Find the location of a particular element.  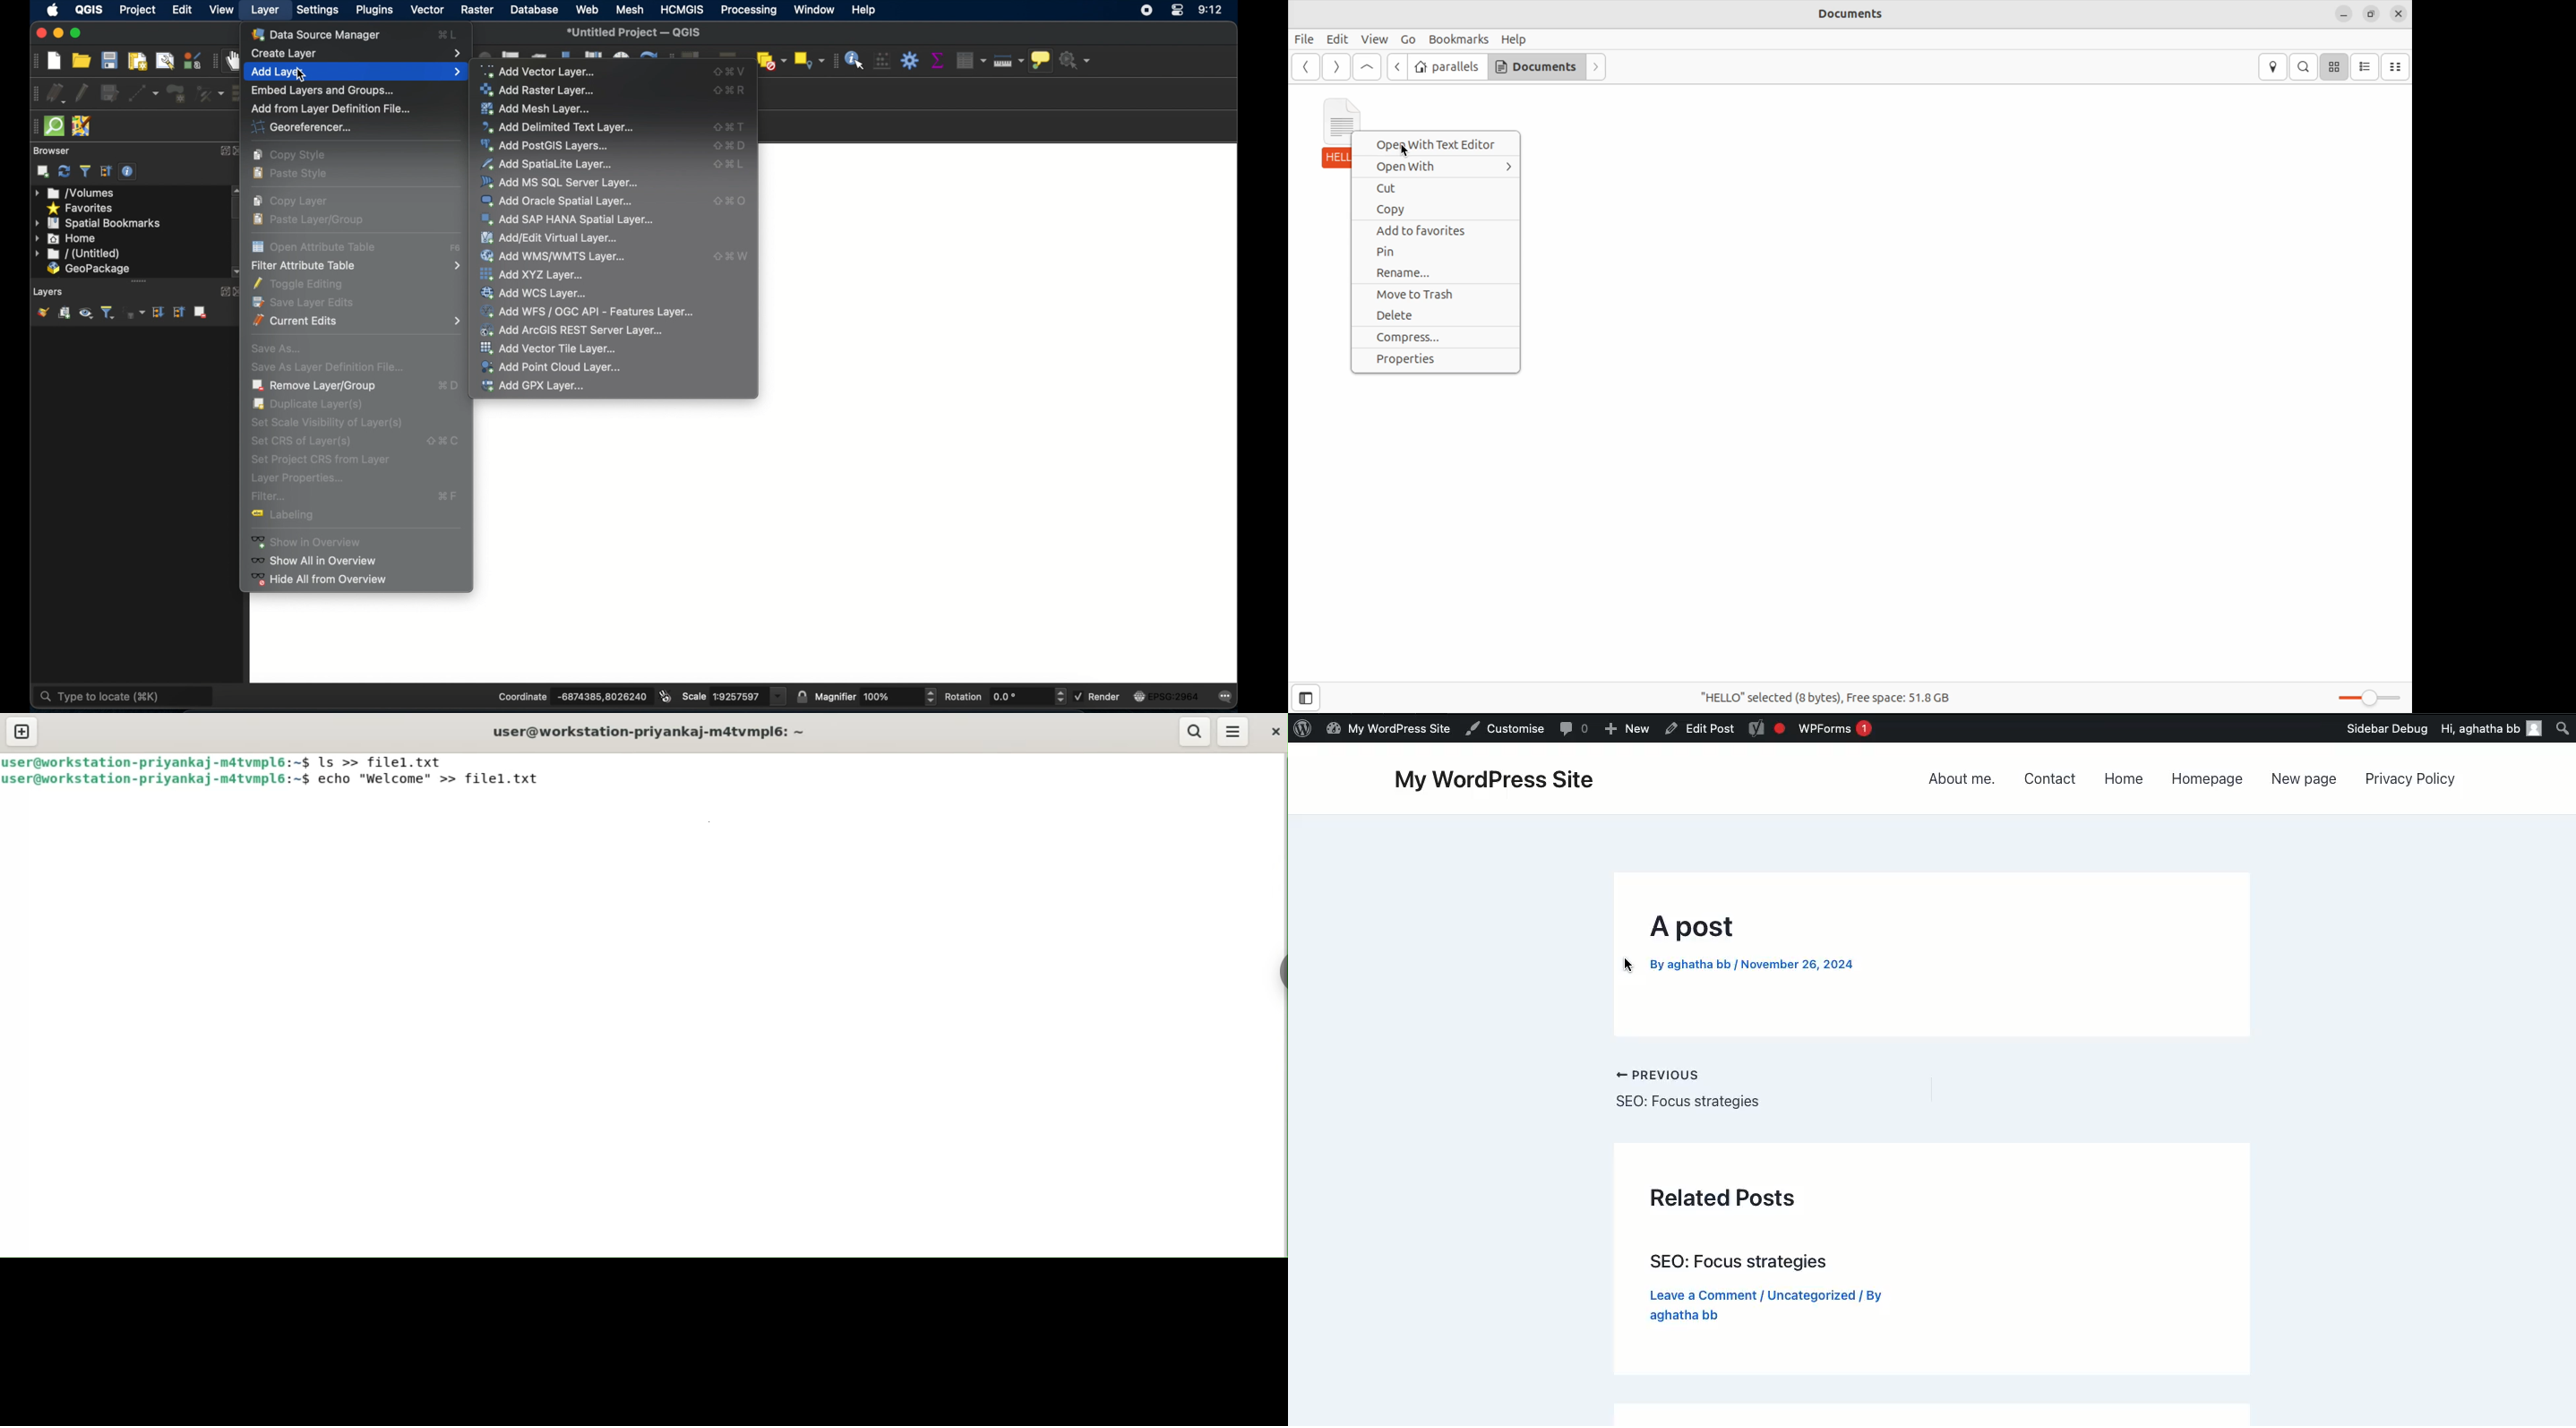

Compress is located at coordinates (1436, 338).